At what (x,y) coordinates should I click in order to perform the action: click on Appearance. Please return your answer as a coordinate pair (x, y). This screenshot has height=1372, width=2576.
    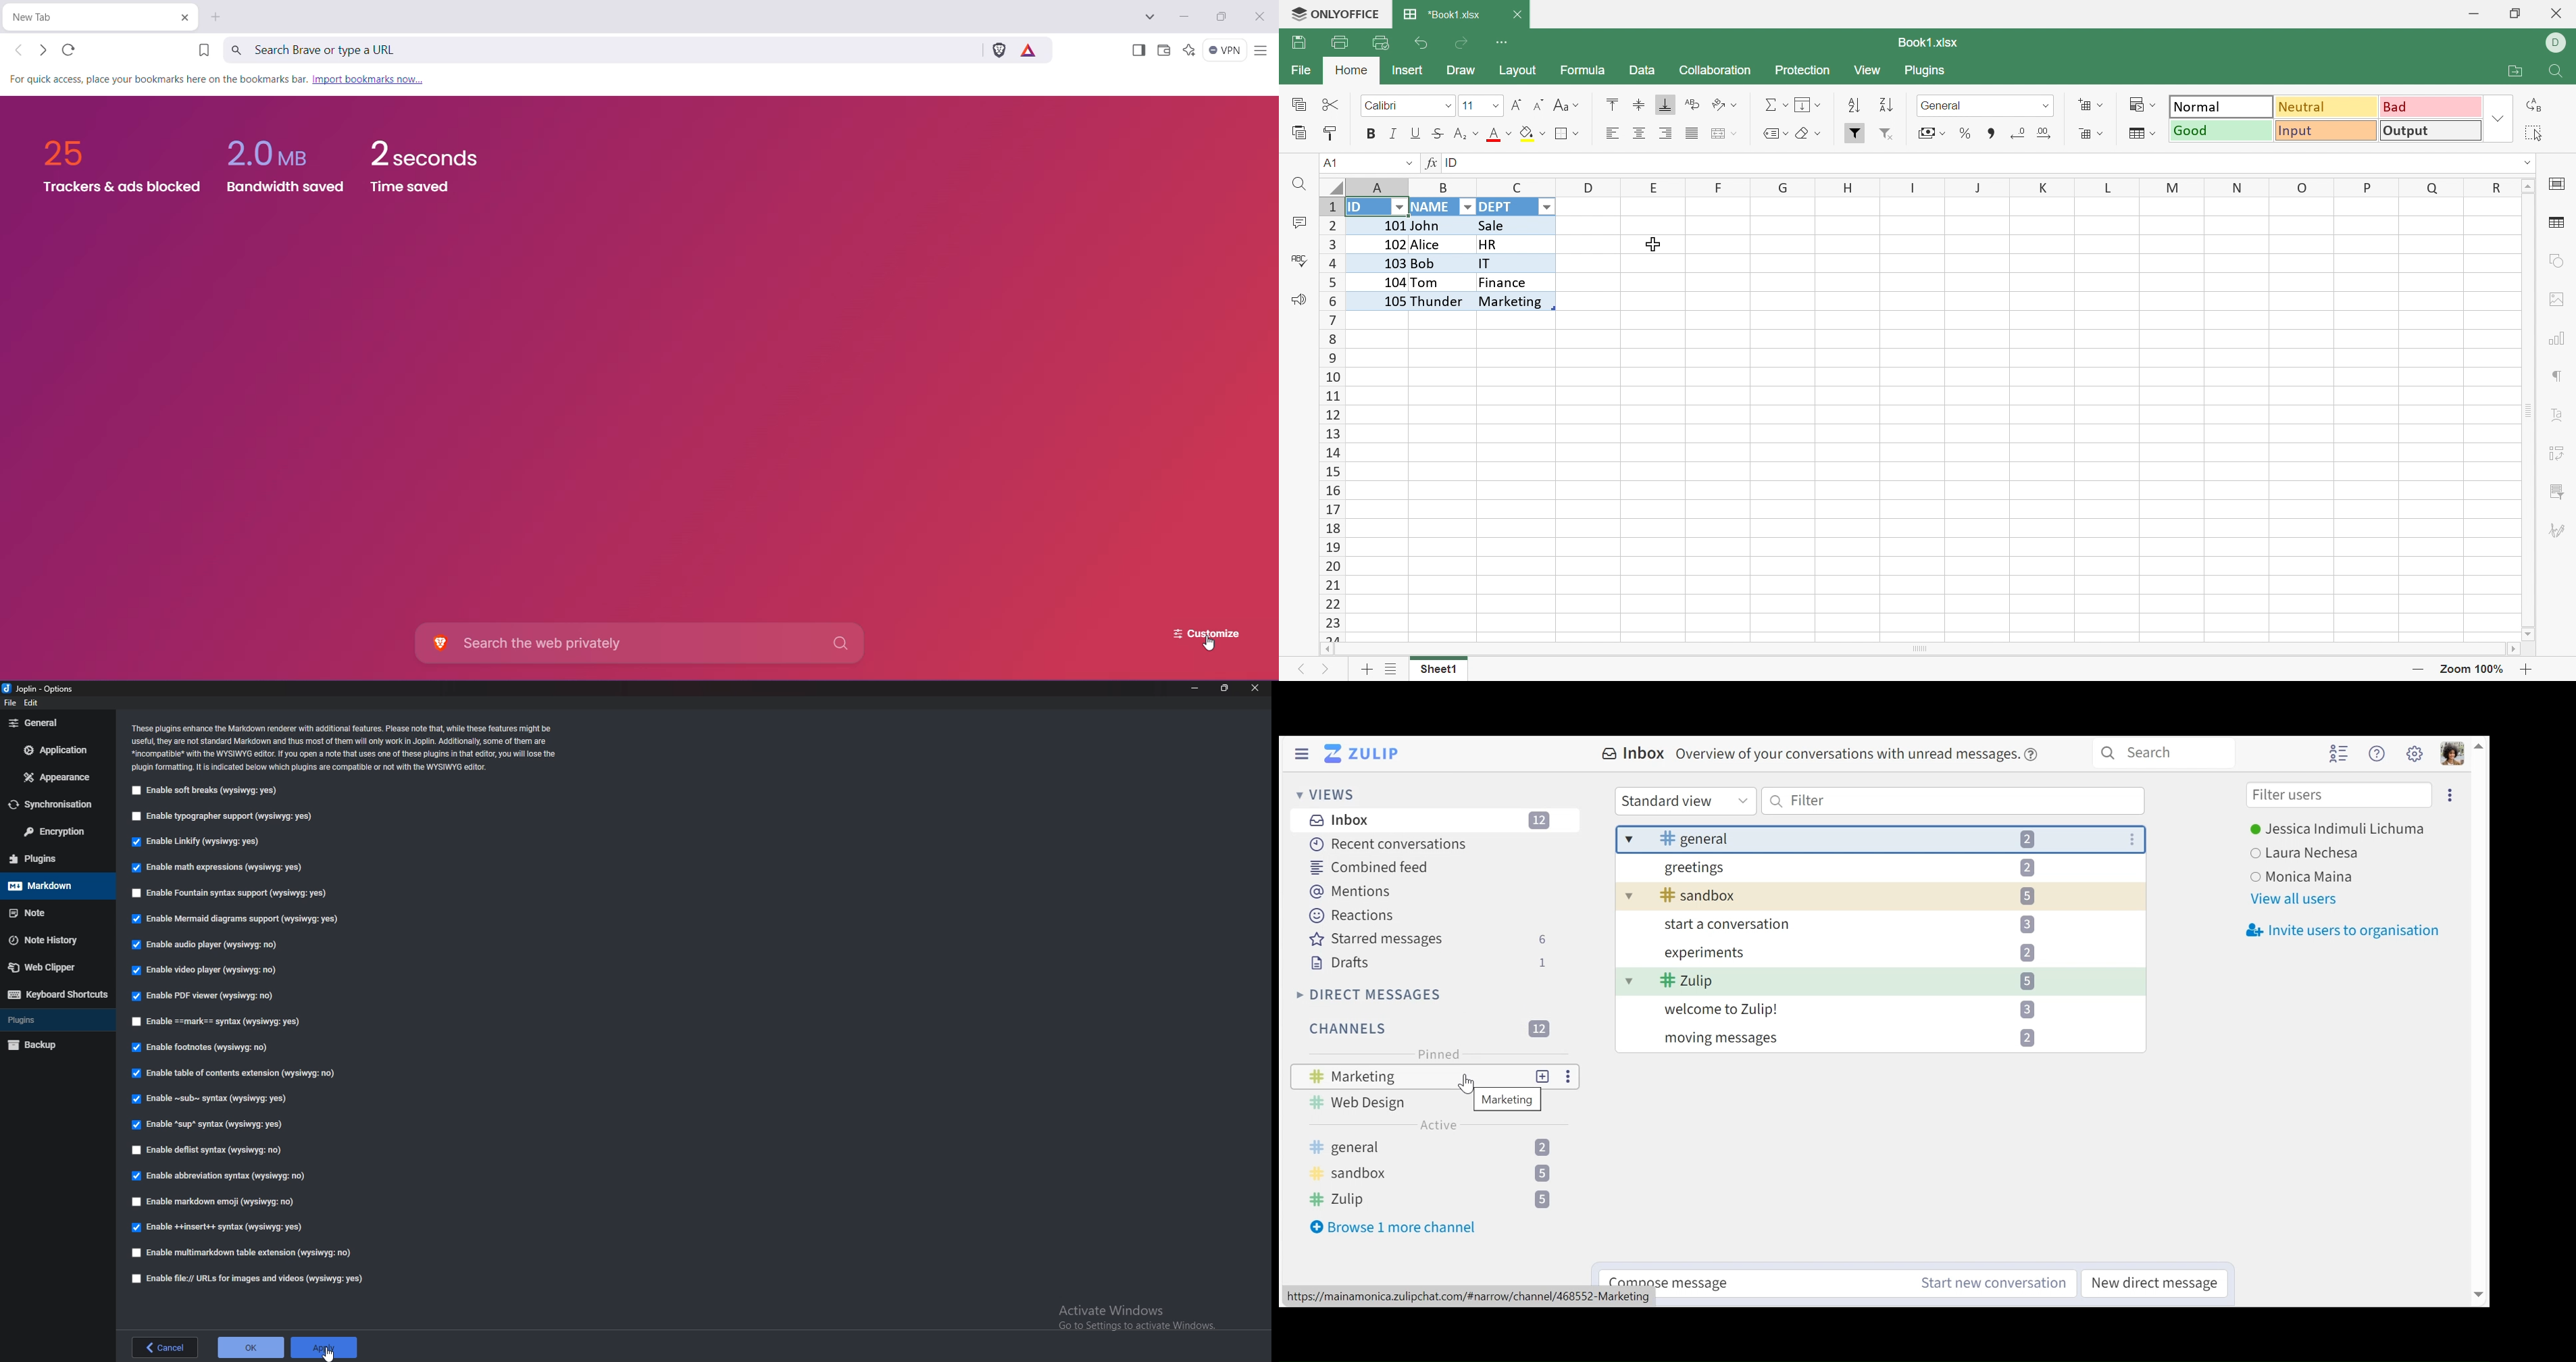
    Looking at the image, I should click on (59, 776).